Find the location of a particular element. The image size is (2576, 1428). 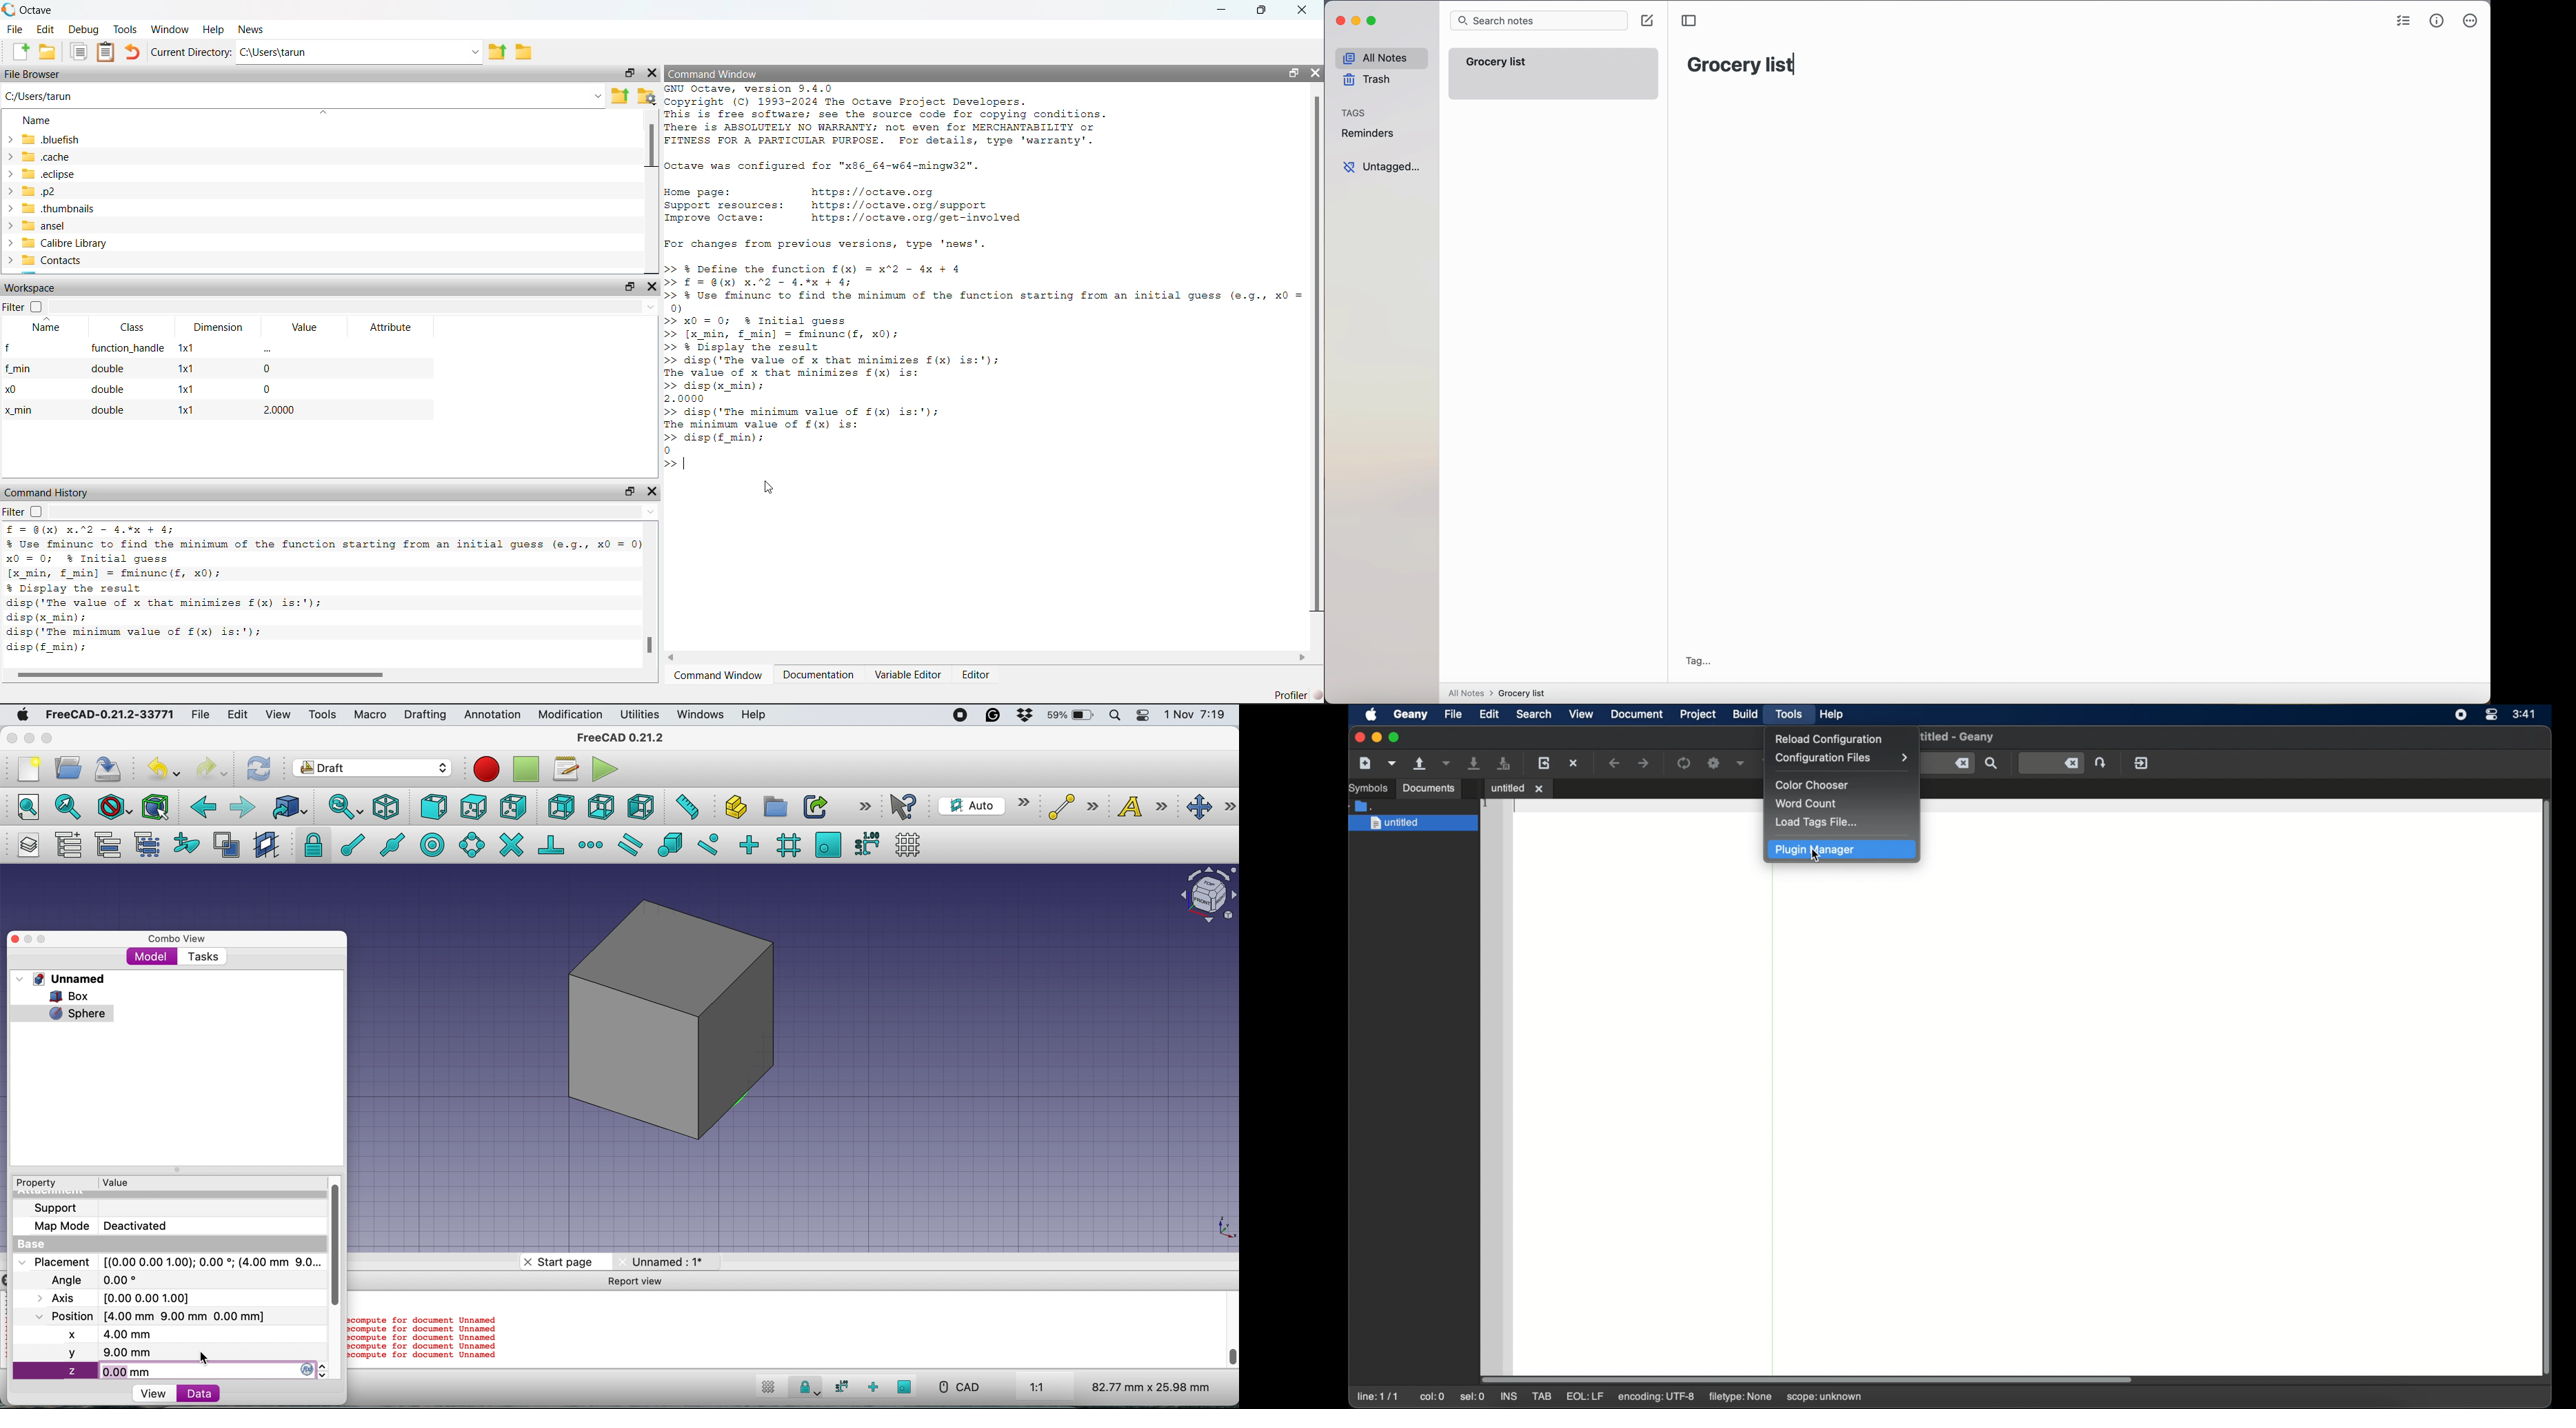

go to linked object is located at coordinates (289, 807).